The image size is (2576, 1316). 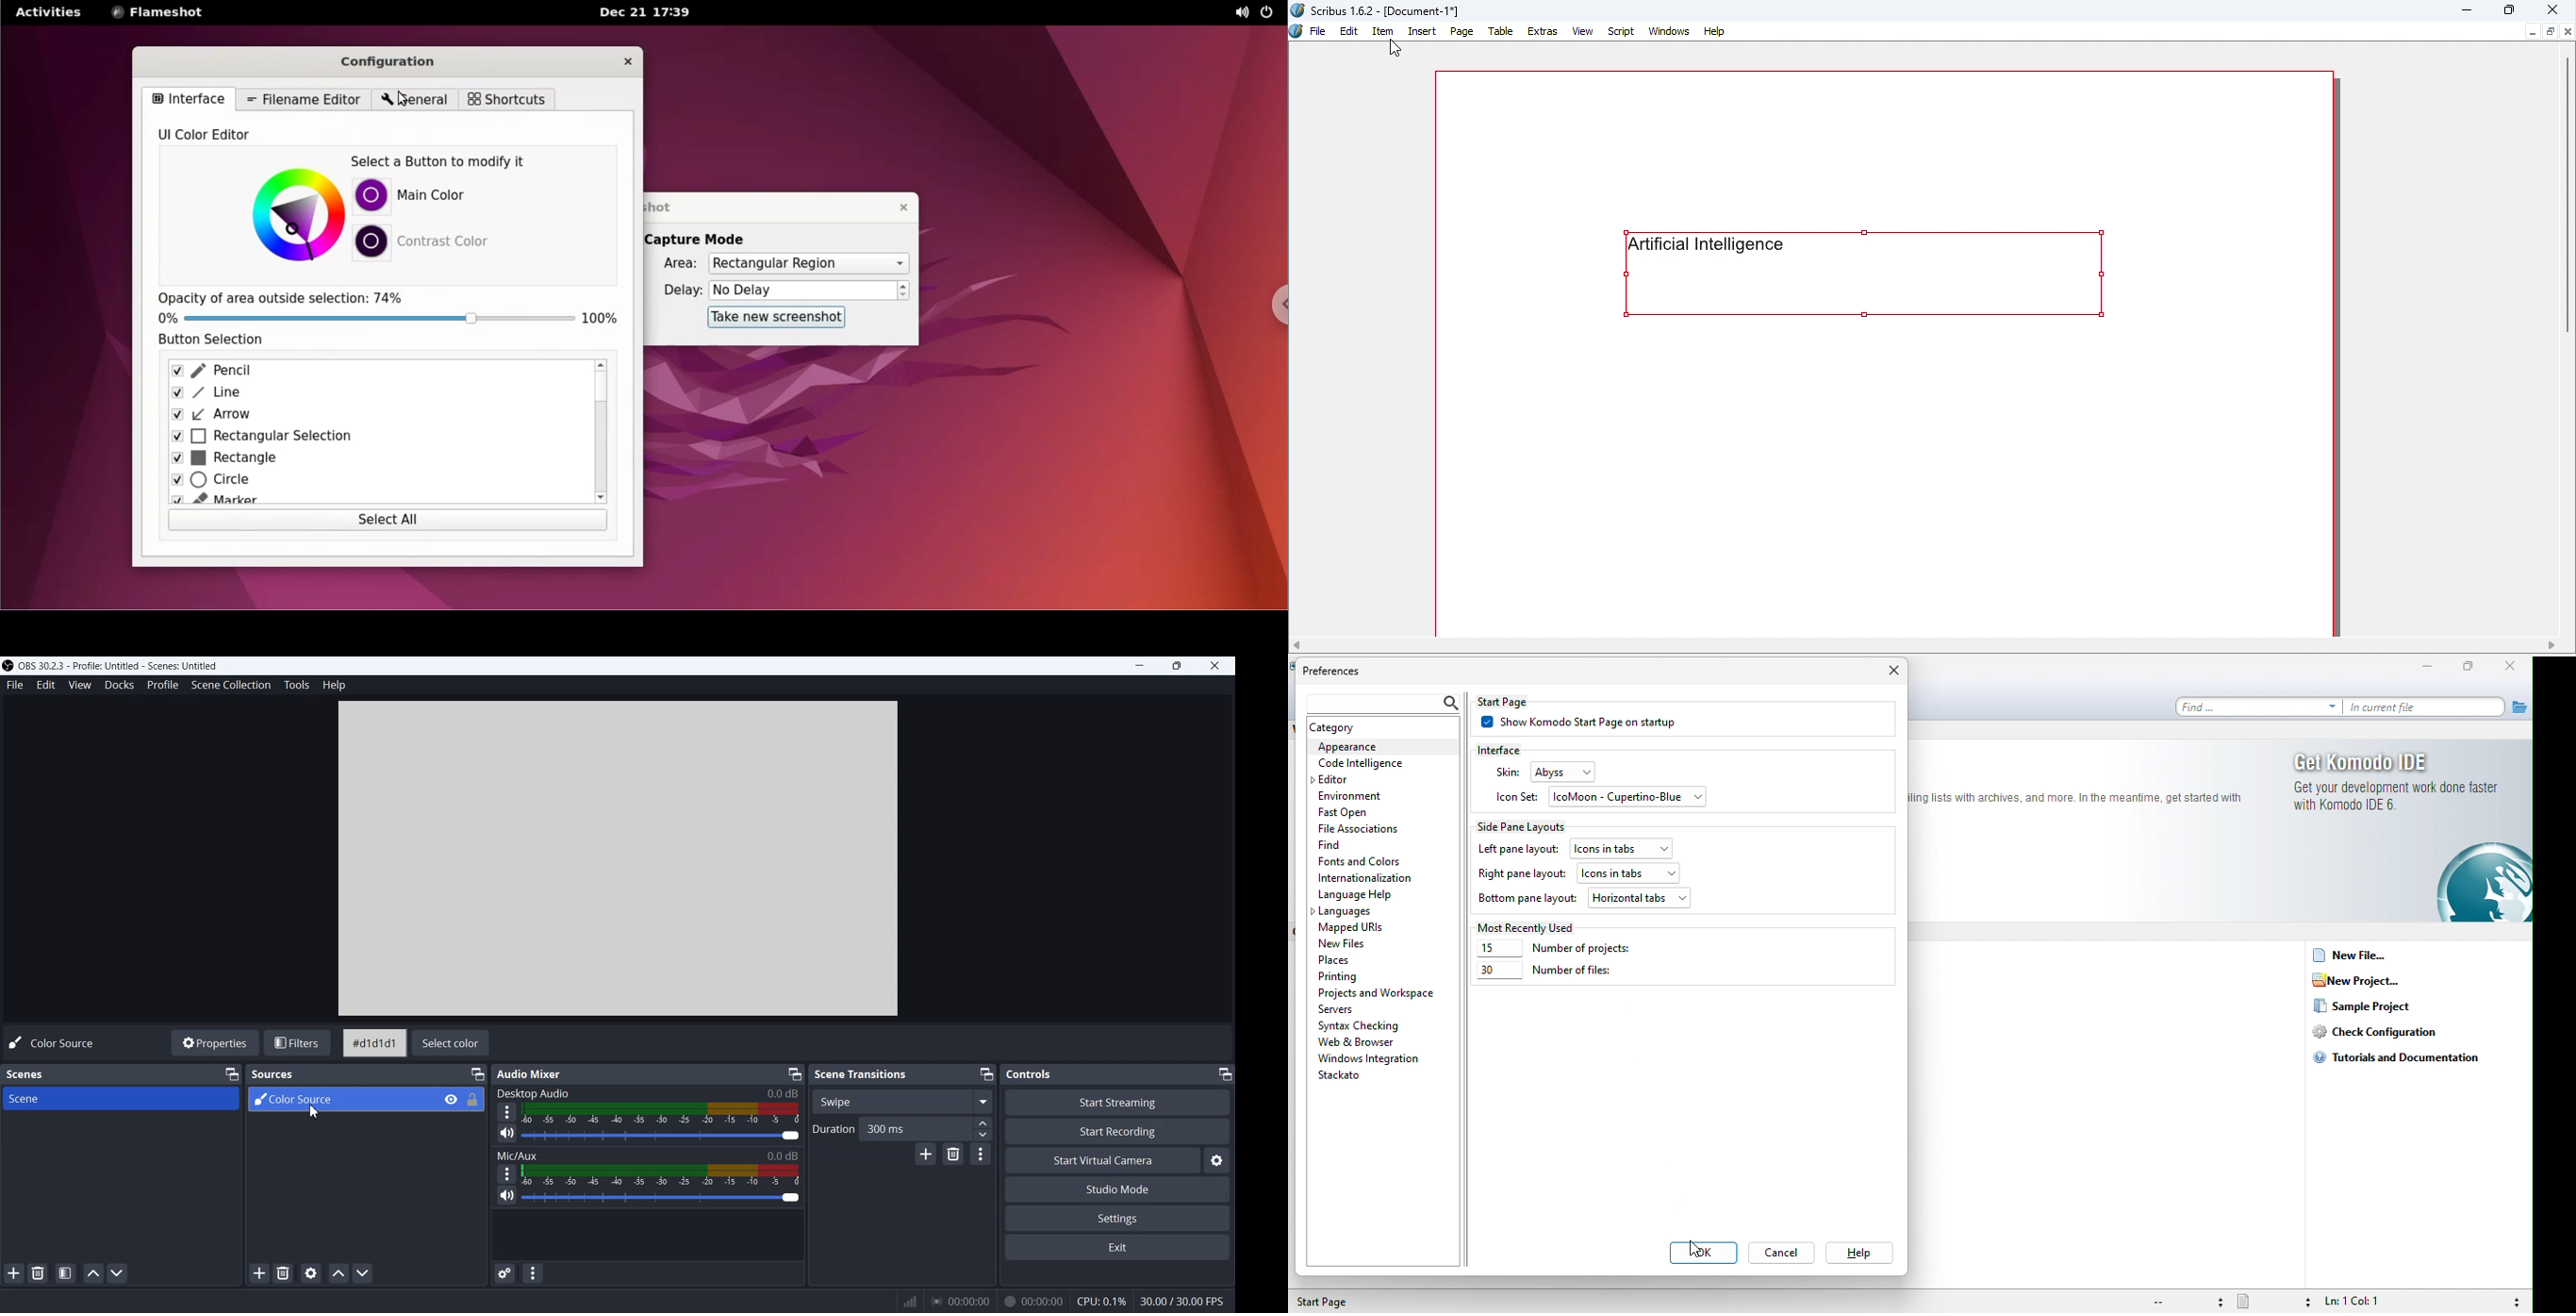 What do you see at coordinates (162, 684) in the screenshot?
I see `Profile` at bounding box center [162, 684].